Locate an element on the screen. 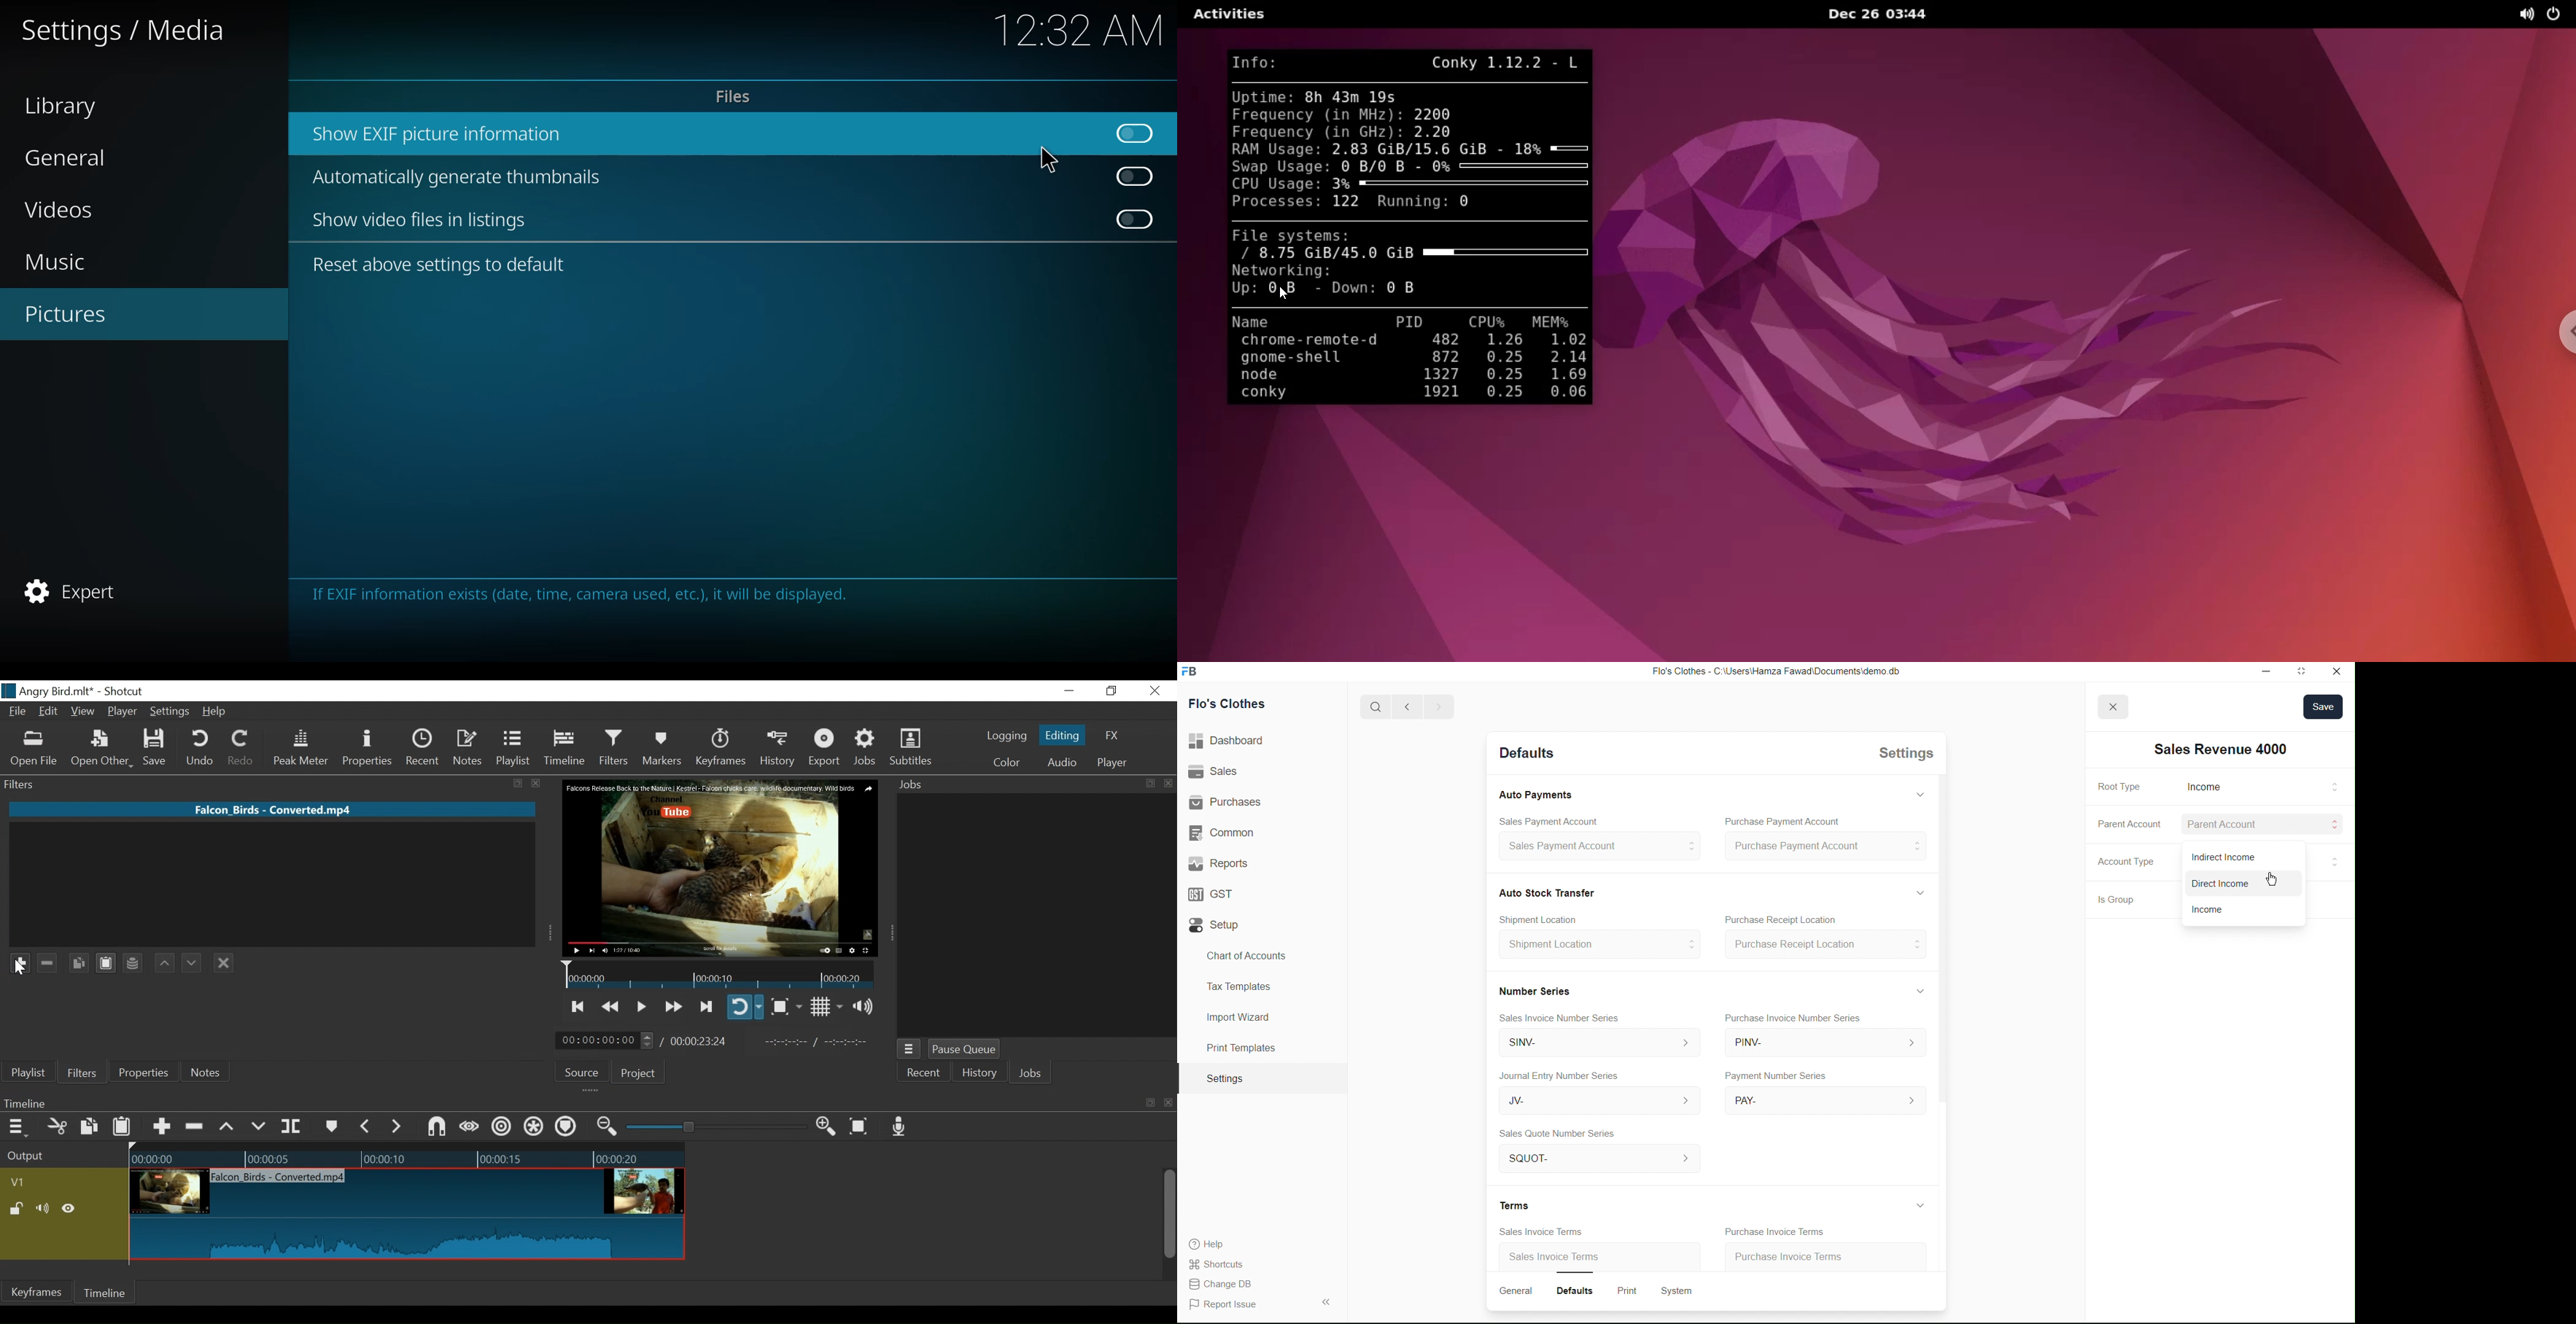  cursor is located at coordinates (1049, 159).